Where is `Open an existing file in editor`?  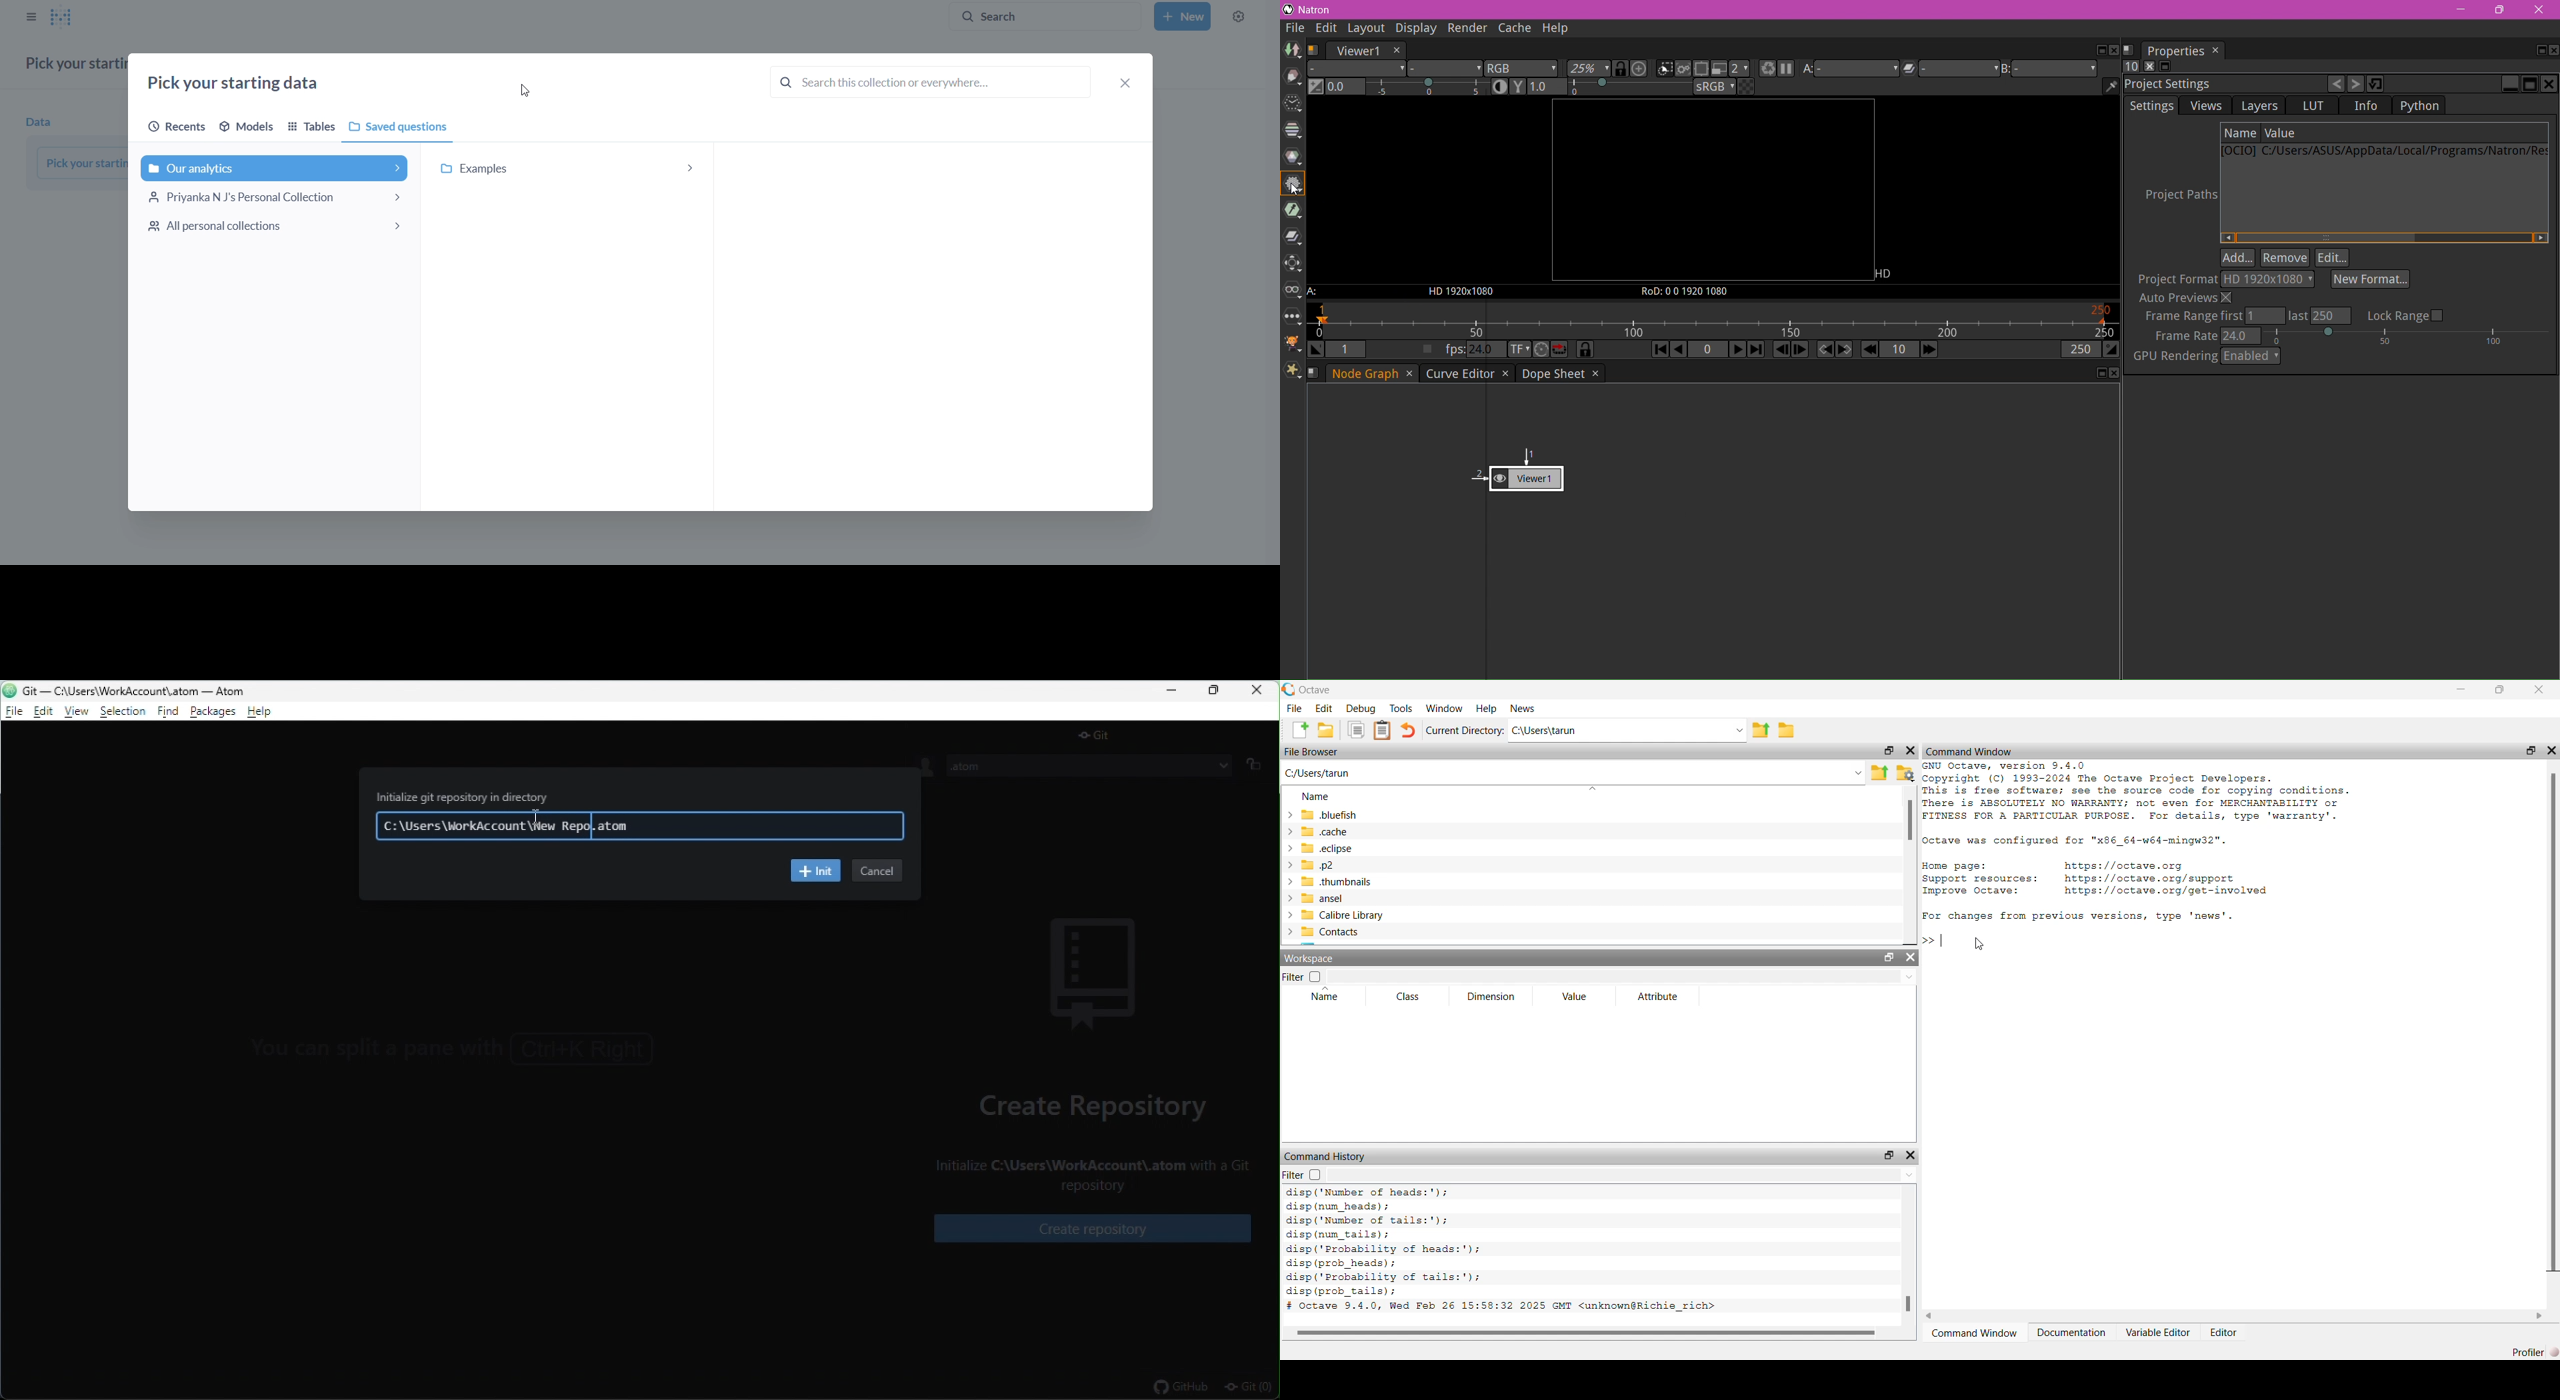
Open an existing file in editor is located at coordinates (1325, 729).